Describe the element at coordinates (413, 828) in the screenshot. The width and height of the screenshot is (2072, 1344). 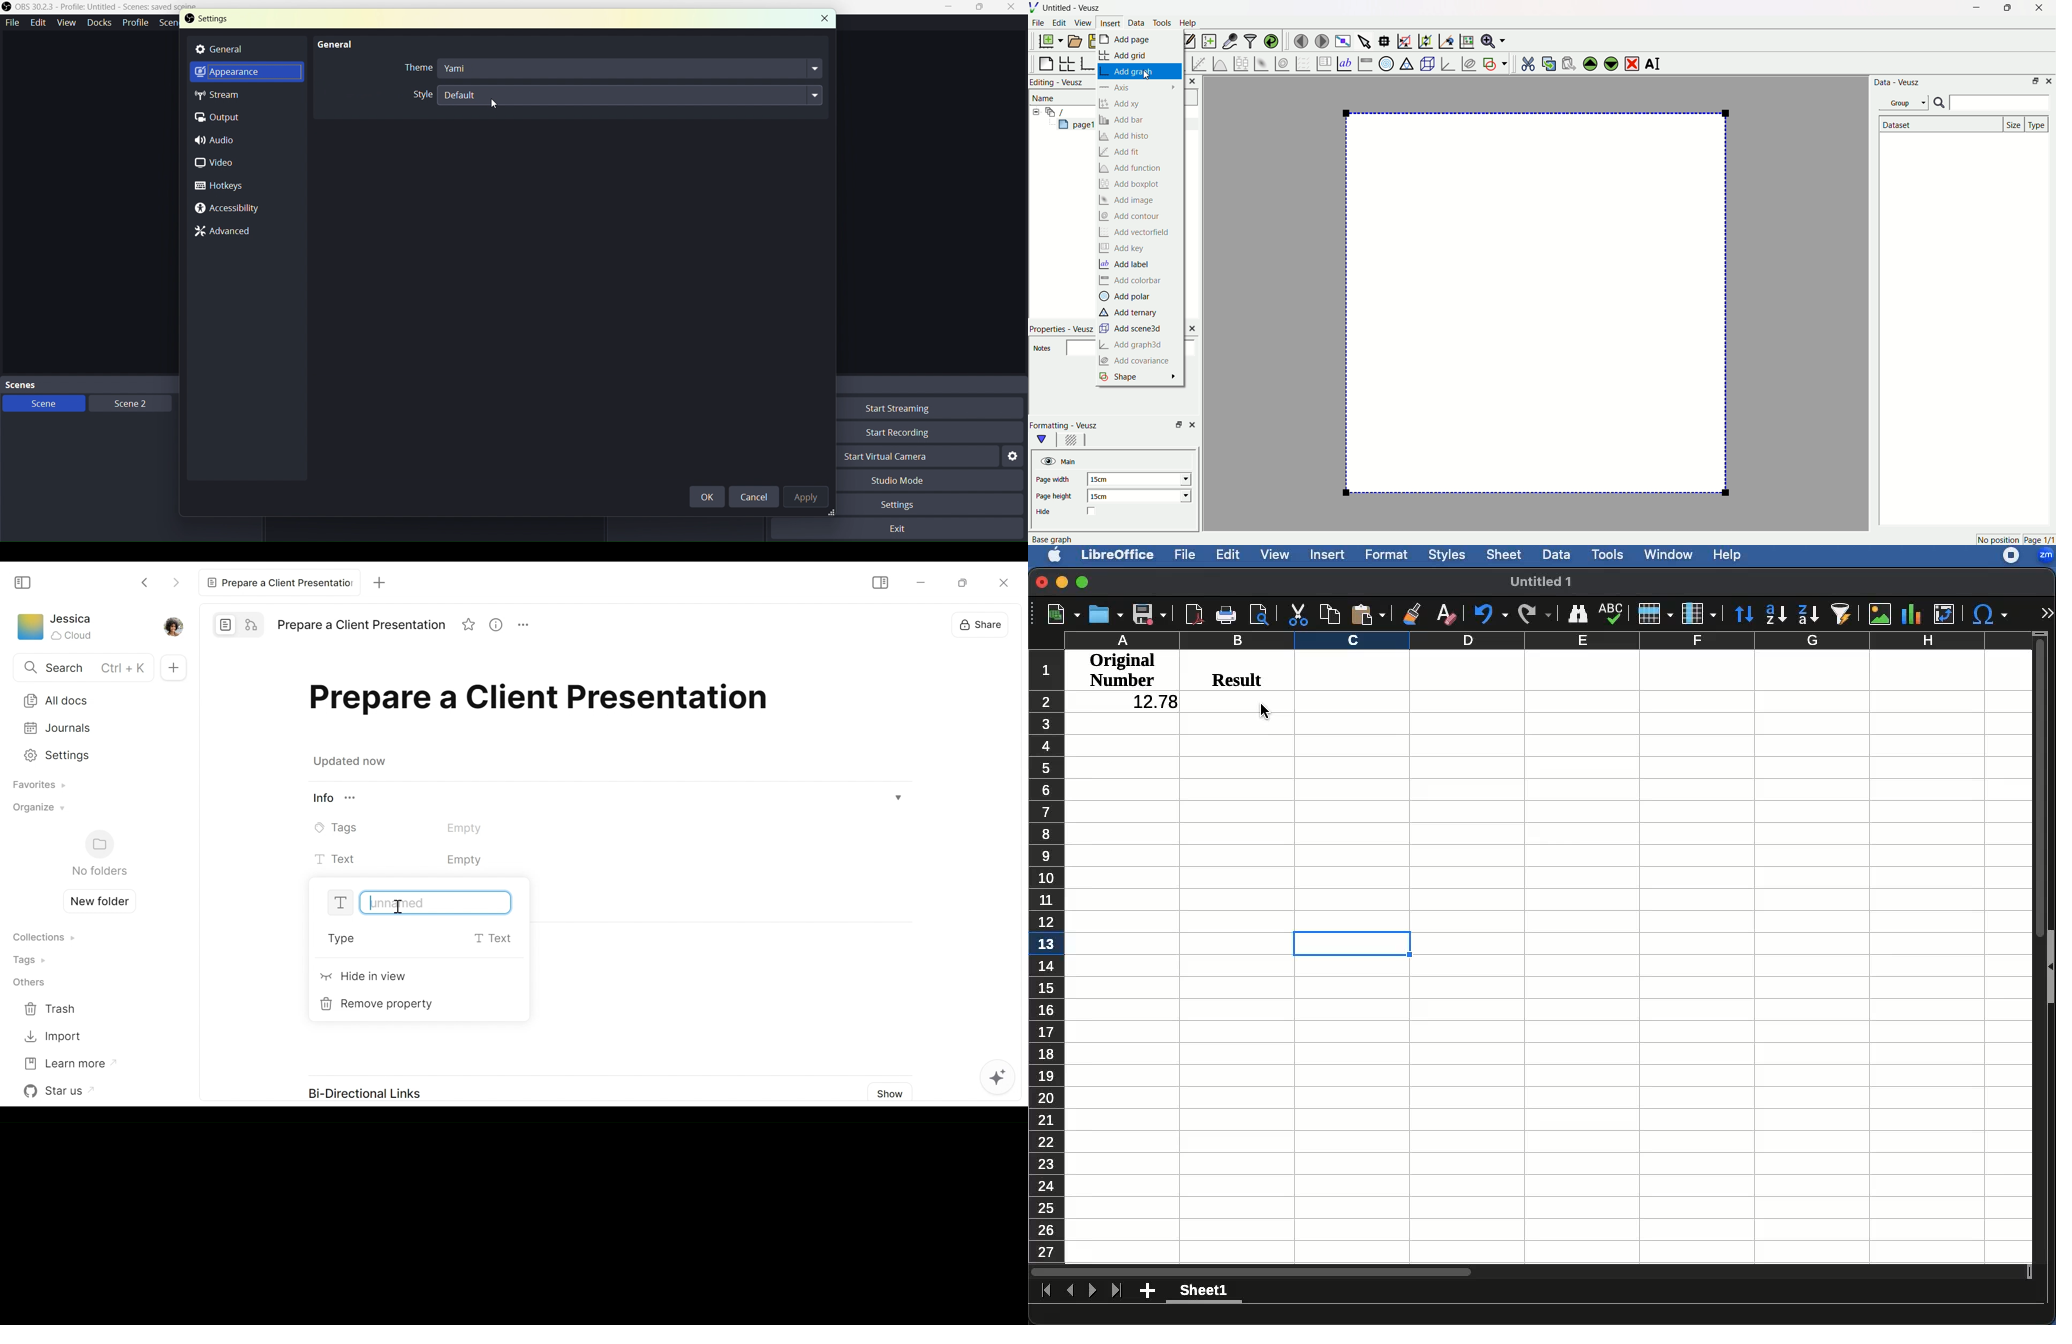
I see `Tags` at that location.